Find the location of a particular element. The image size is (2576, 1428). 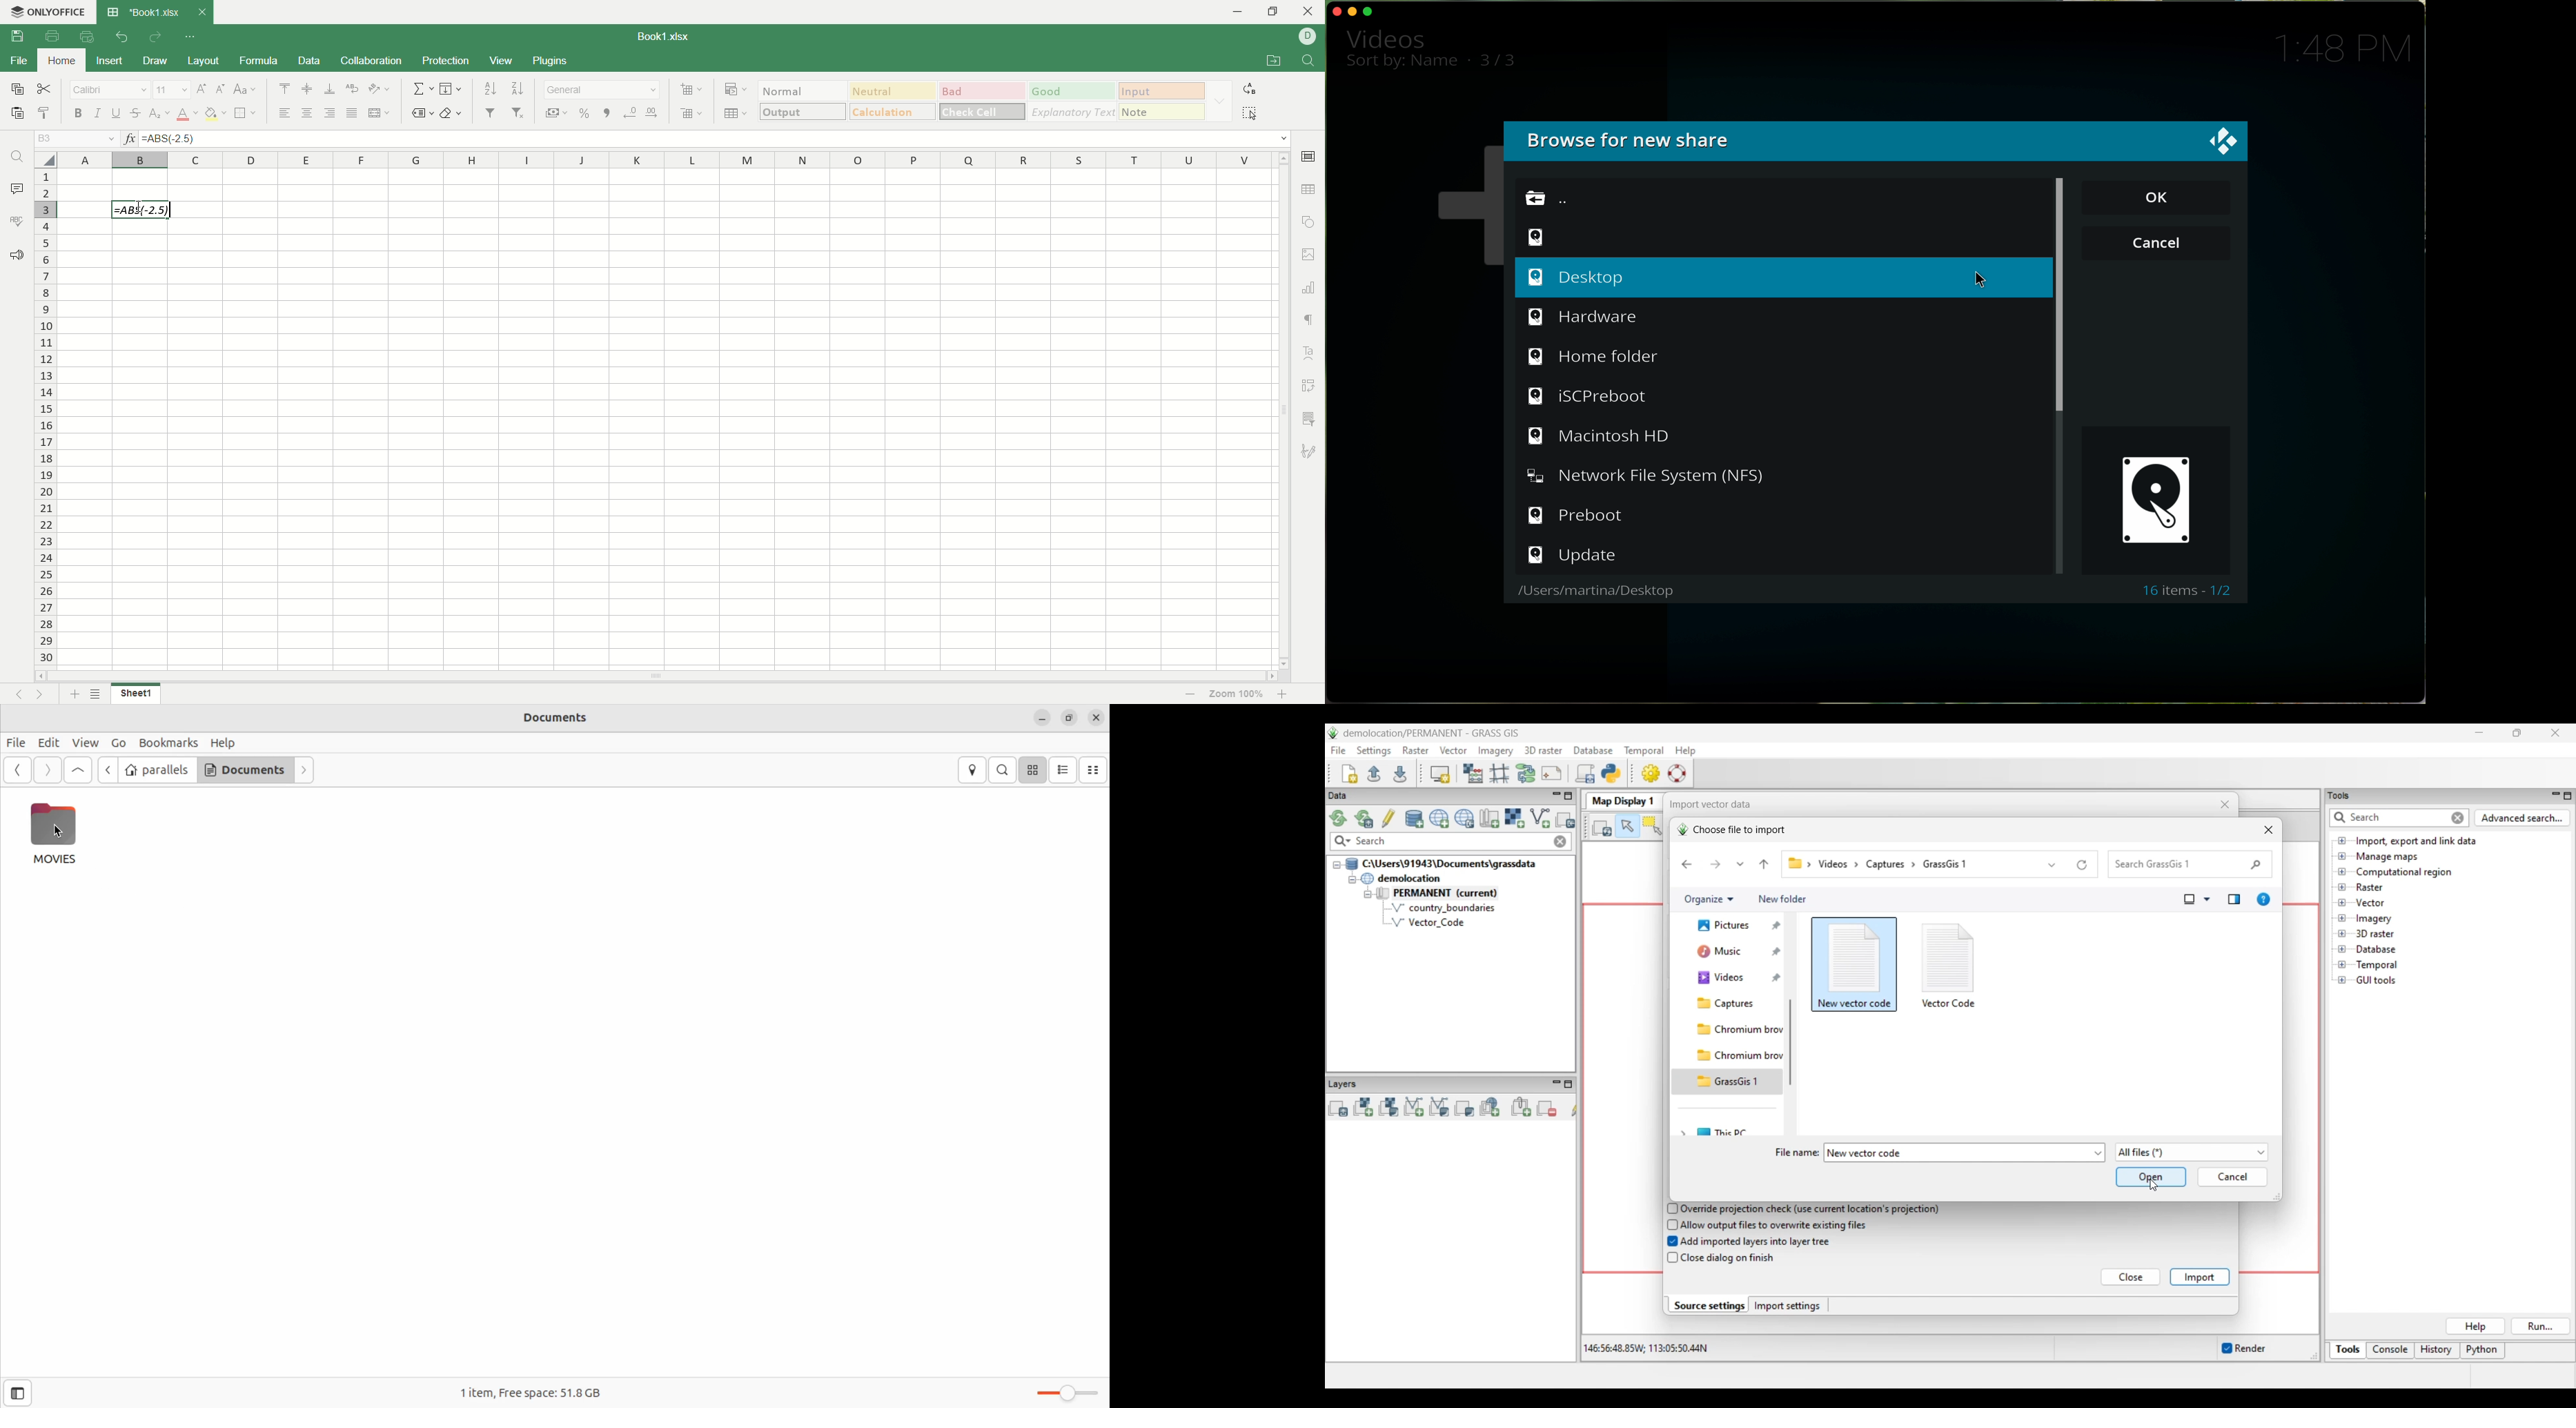

save is located at coordinates (17, 36).